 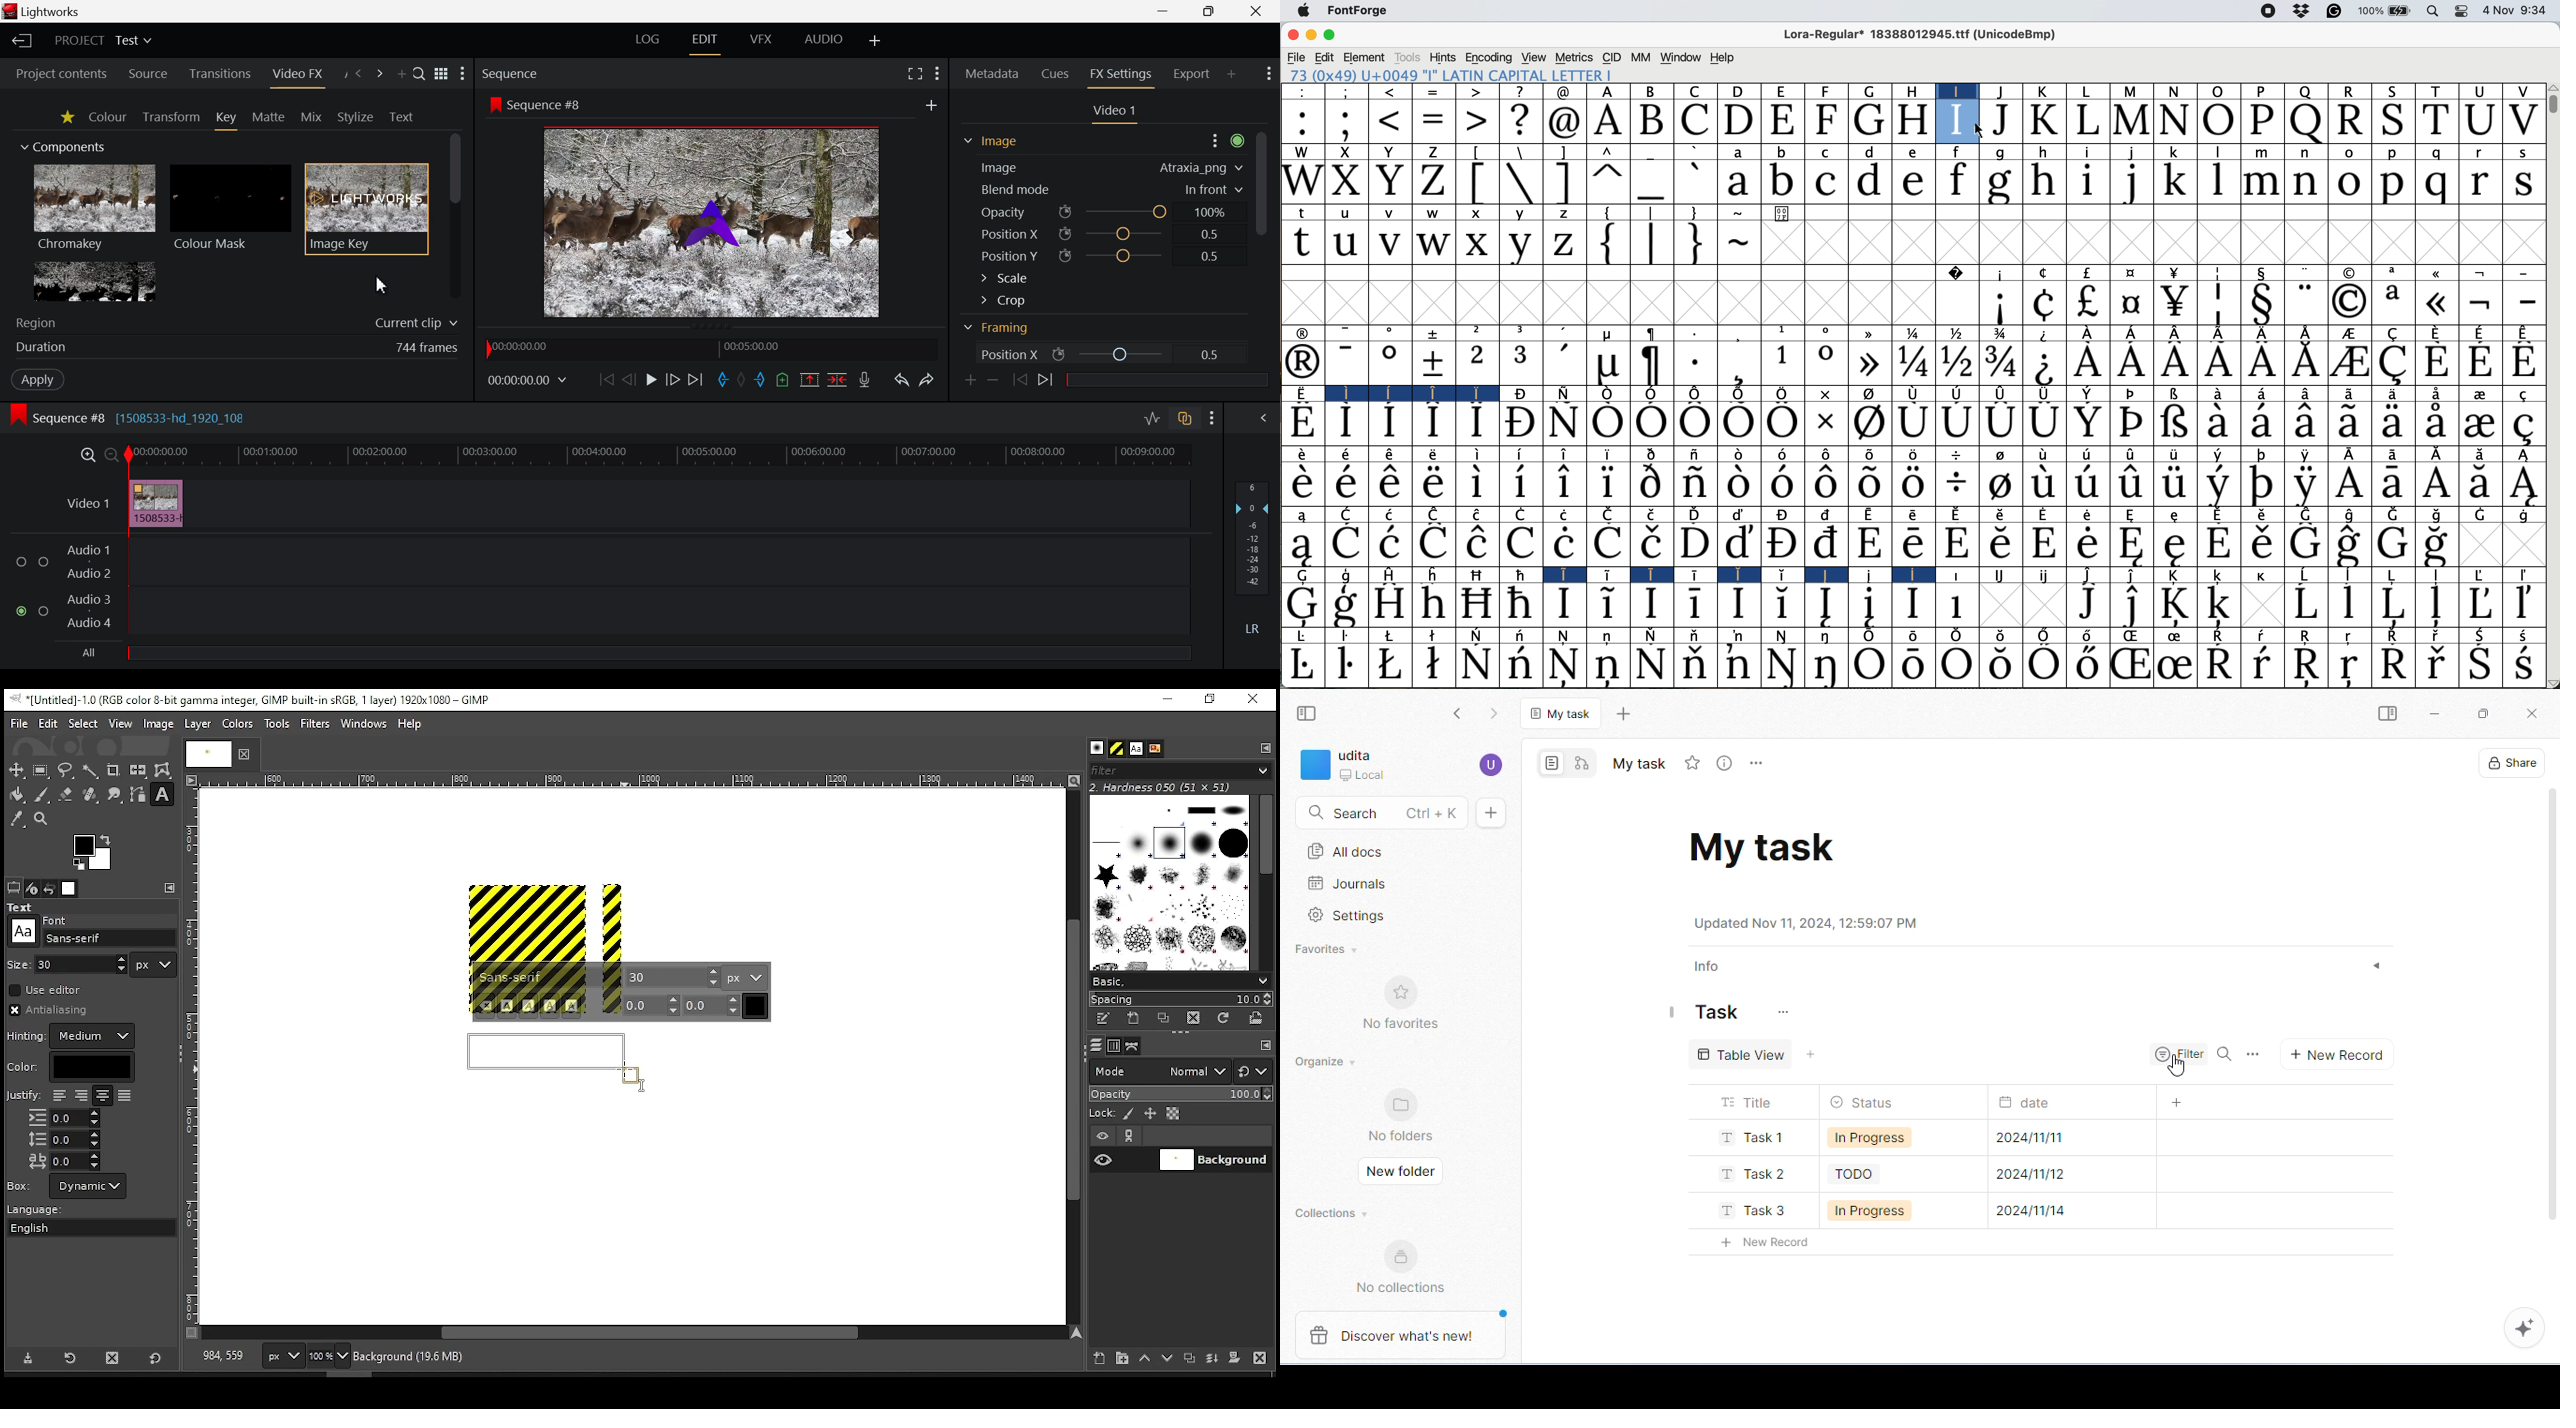 I want to click on antialiasing, so click(x=54, y=1010).